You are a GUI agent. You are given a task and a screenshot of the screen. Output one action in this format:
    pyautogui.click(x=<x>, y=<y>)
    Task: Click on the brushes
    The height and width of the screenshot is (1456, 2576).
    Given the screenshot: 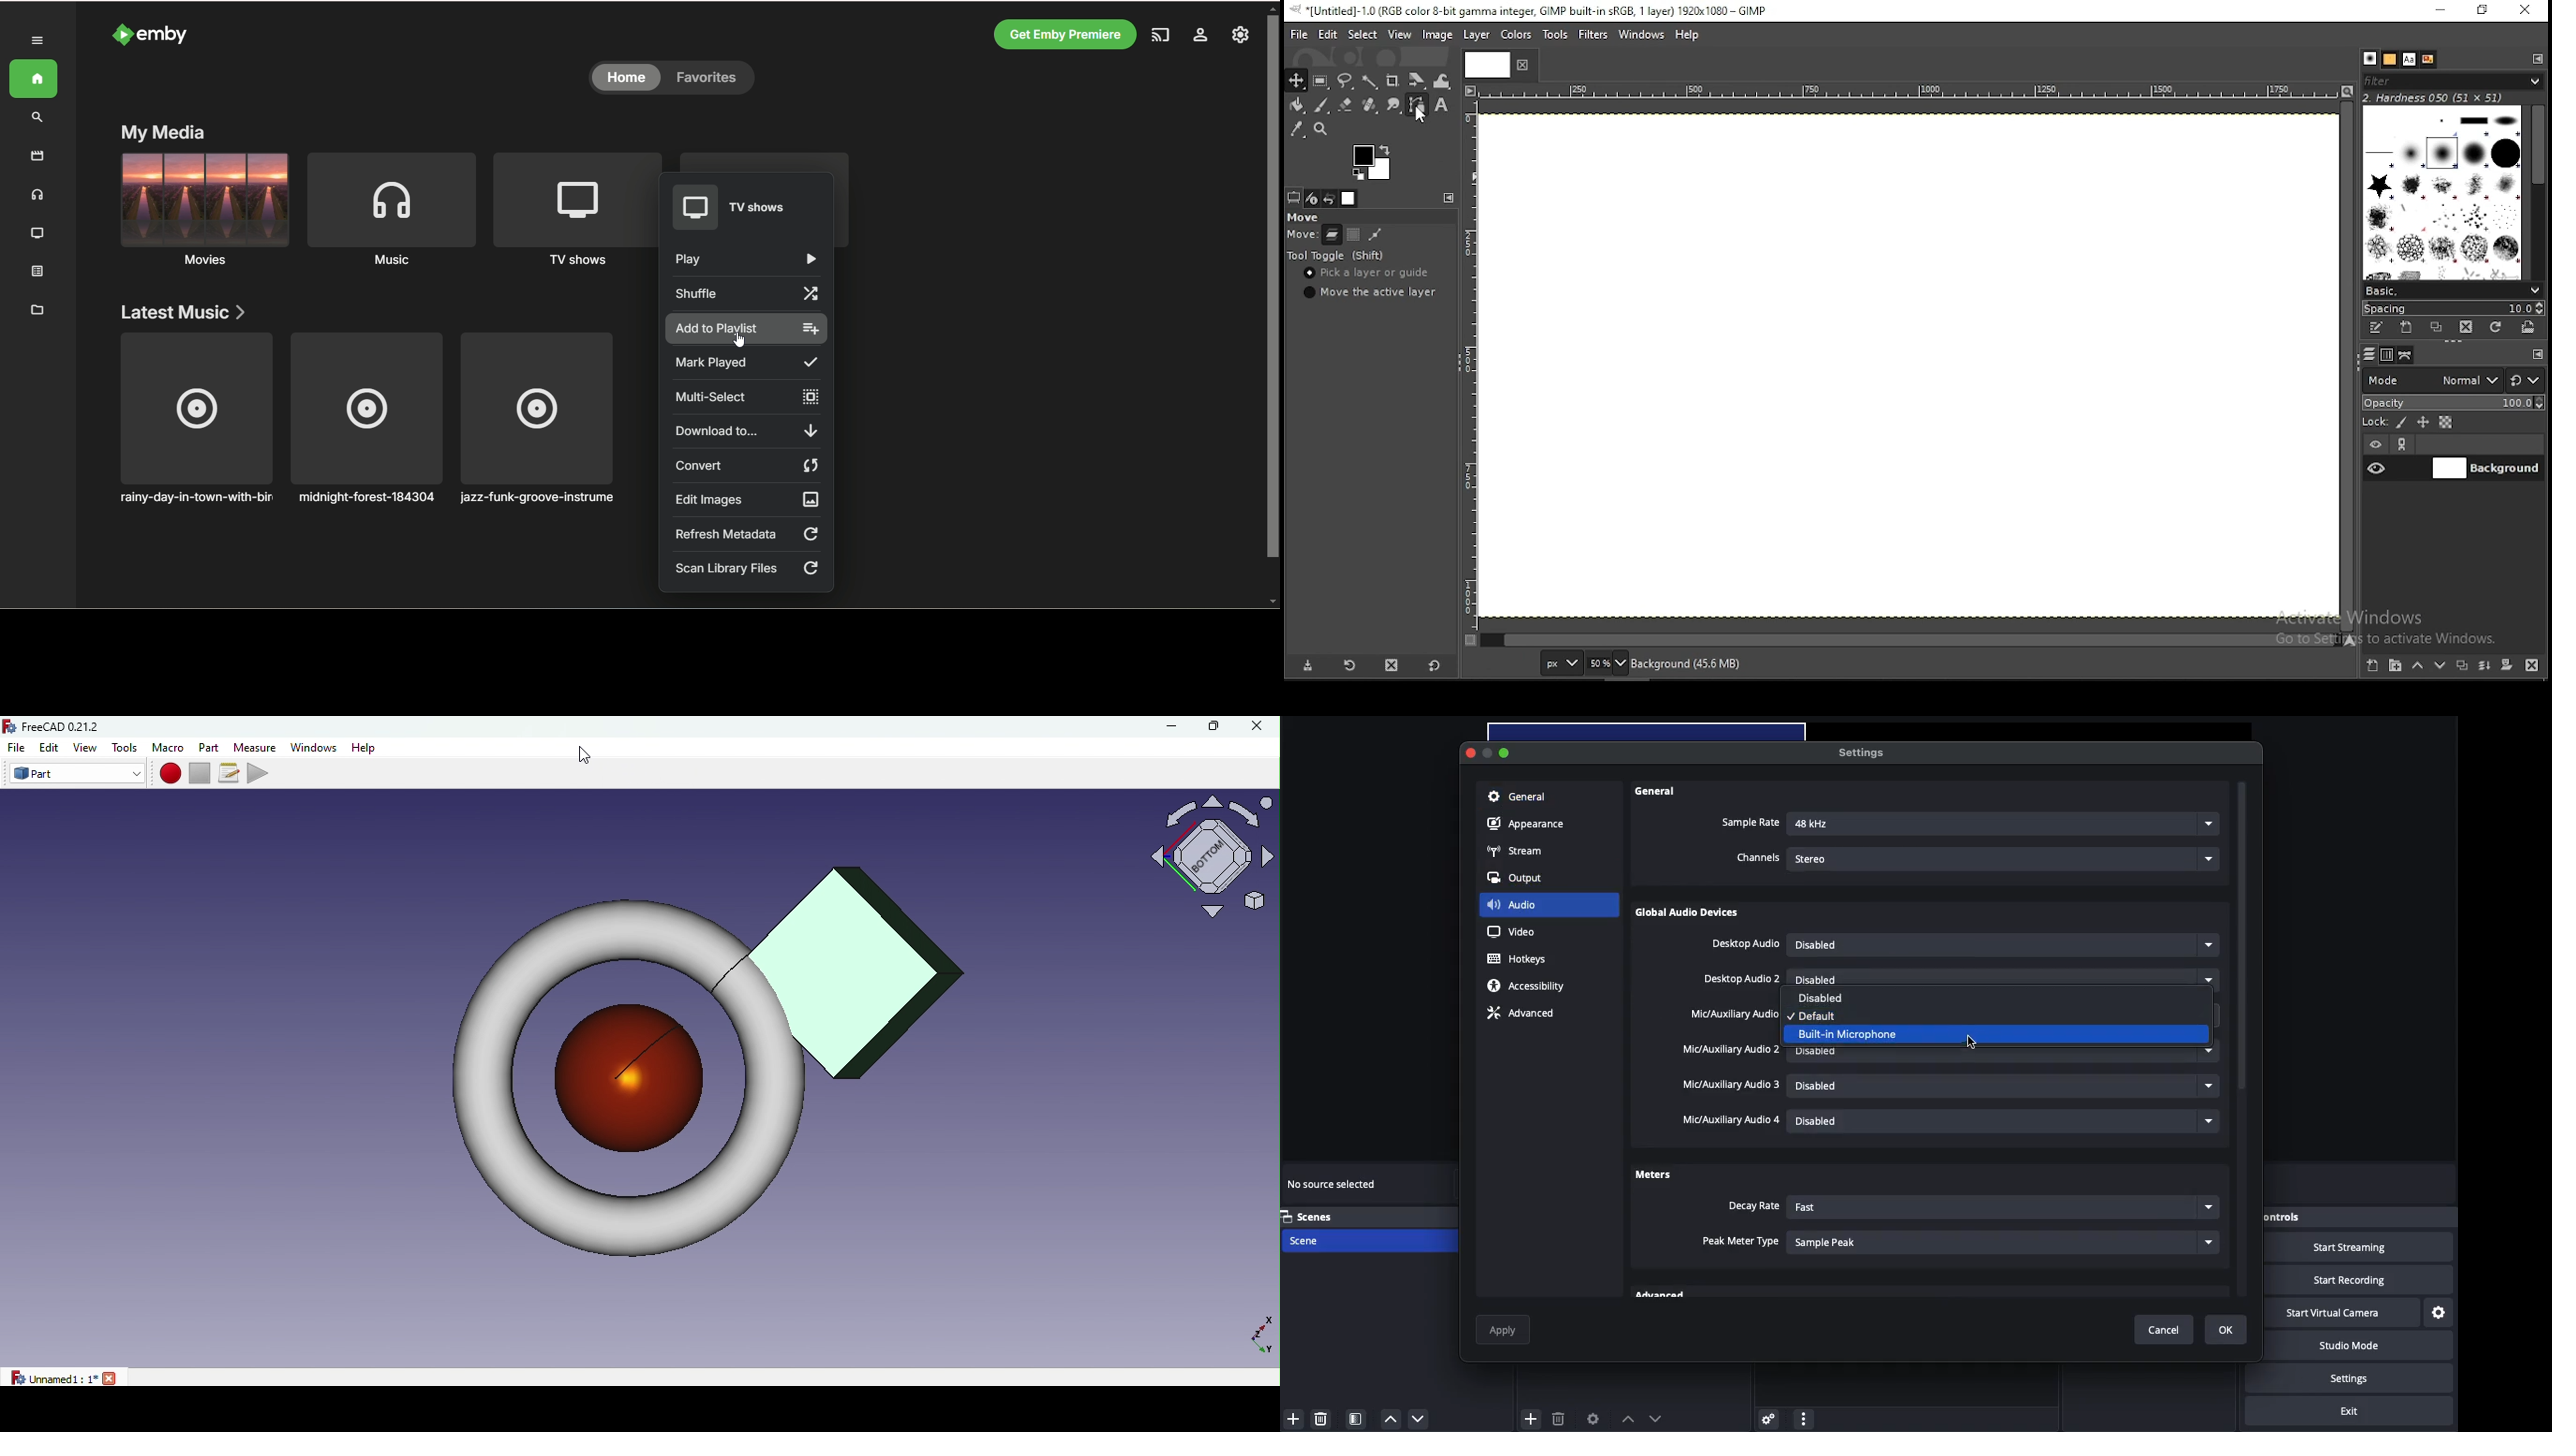 What is the action you would take?
    pyautogui.click(x=2371, y=59)
    